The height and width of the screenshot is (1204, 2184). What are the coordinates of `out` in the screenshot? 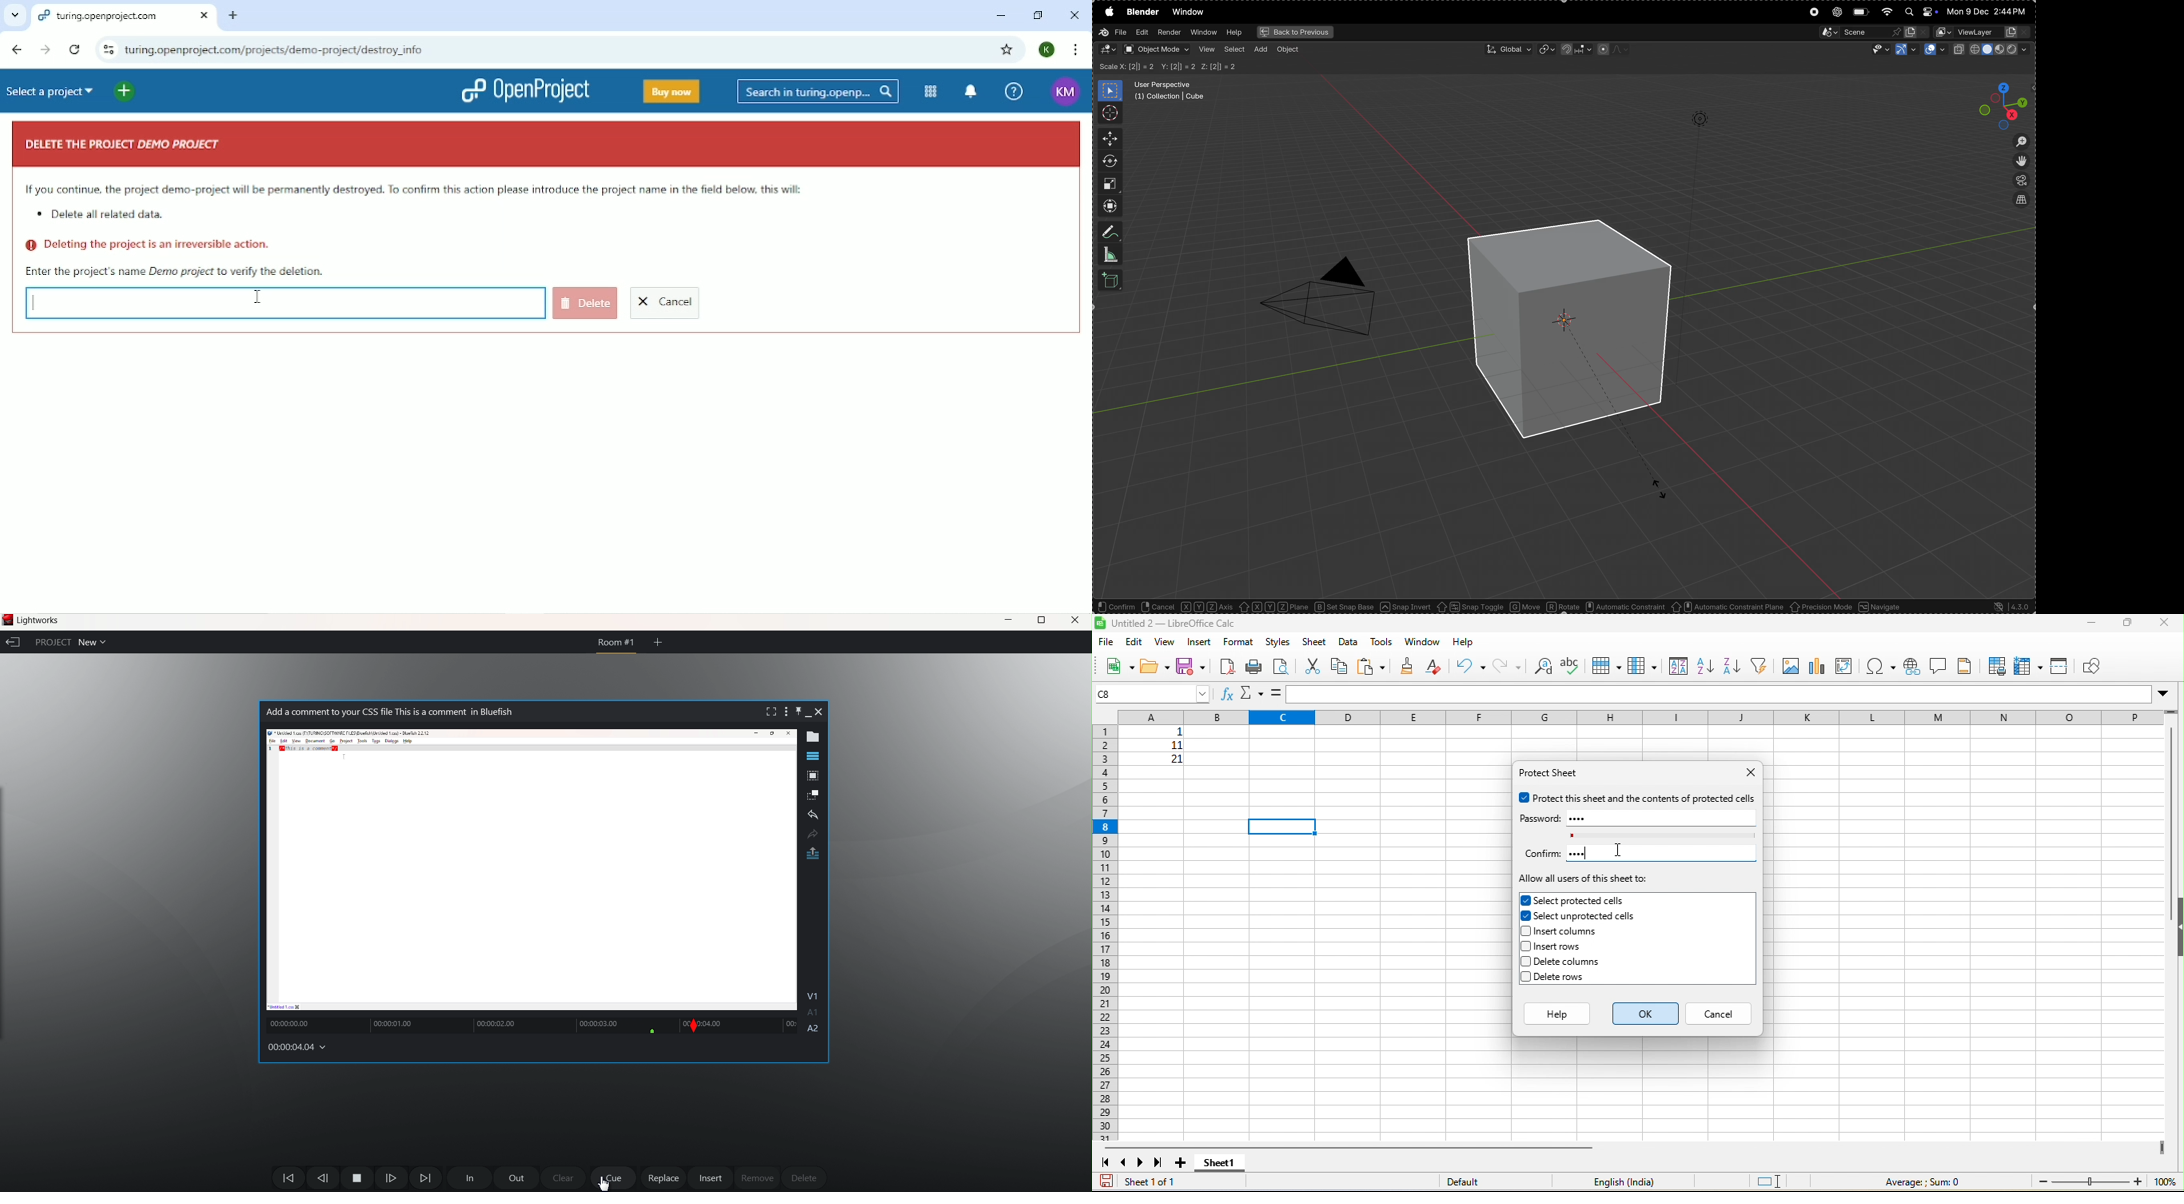 It's located at (516, 1178).